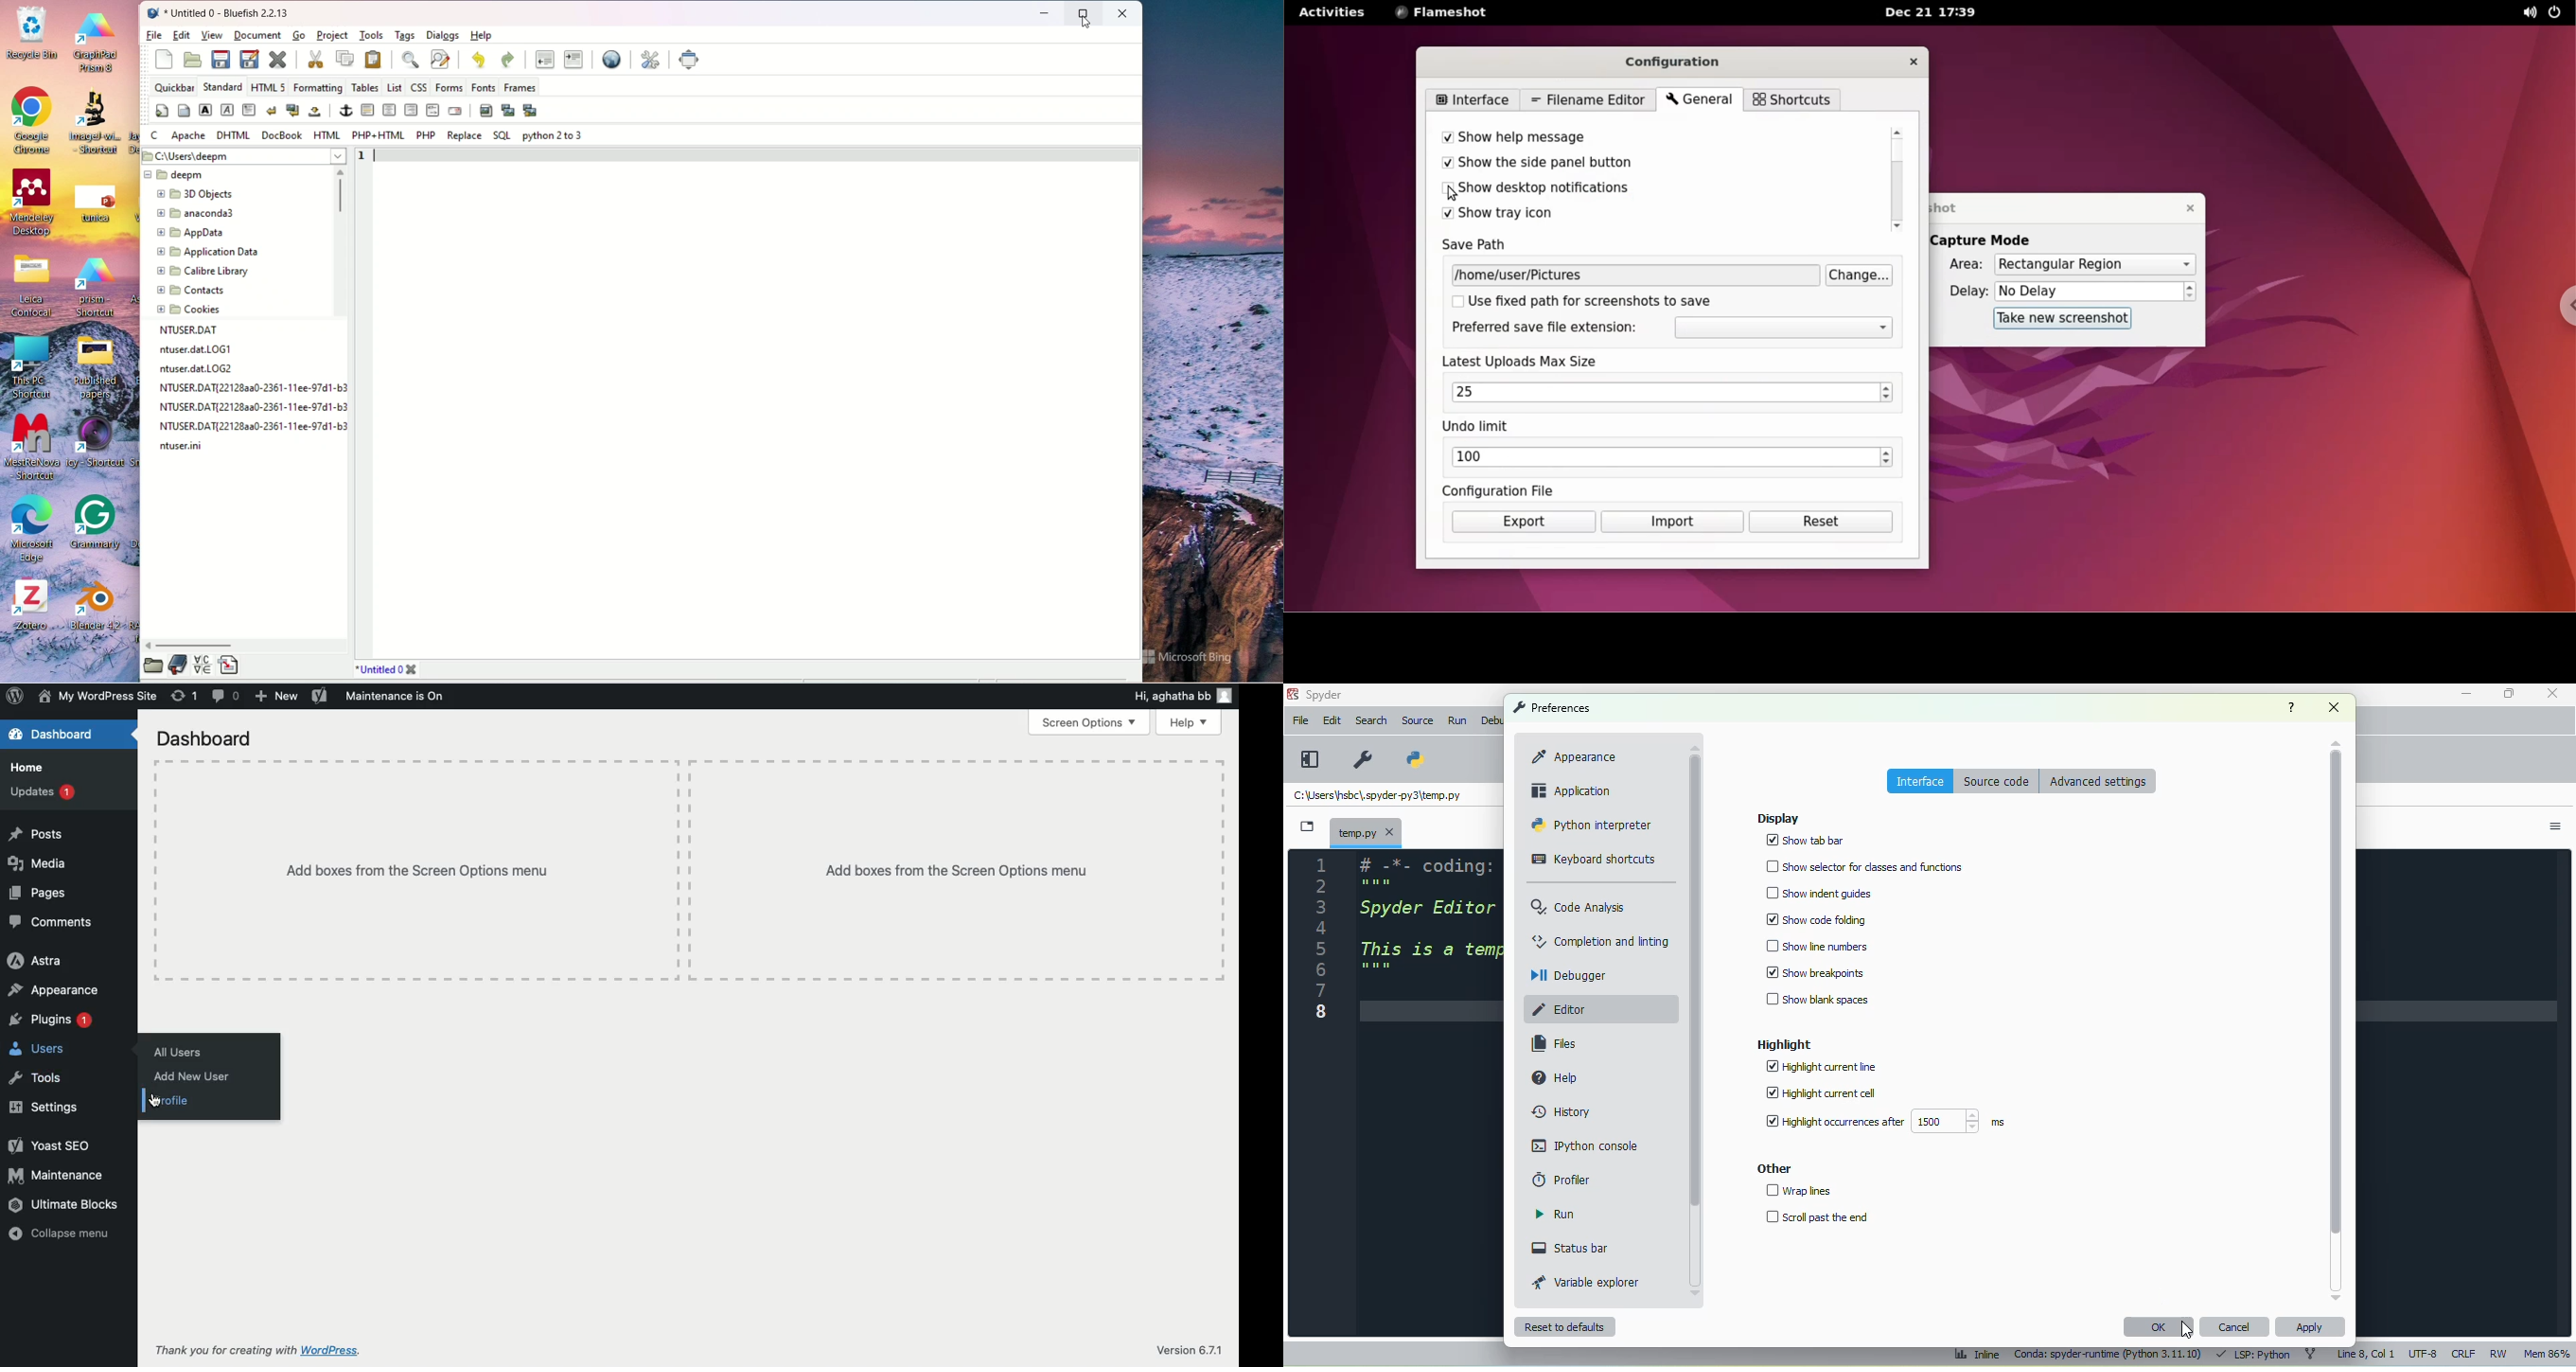 The height and width of the screenshot is (1372, 2576). Describe the element at coordinates (227, 666) in the screenshot. I see `insert file` at that location.